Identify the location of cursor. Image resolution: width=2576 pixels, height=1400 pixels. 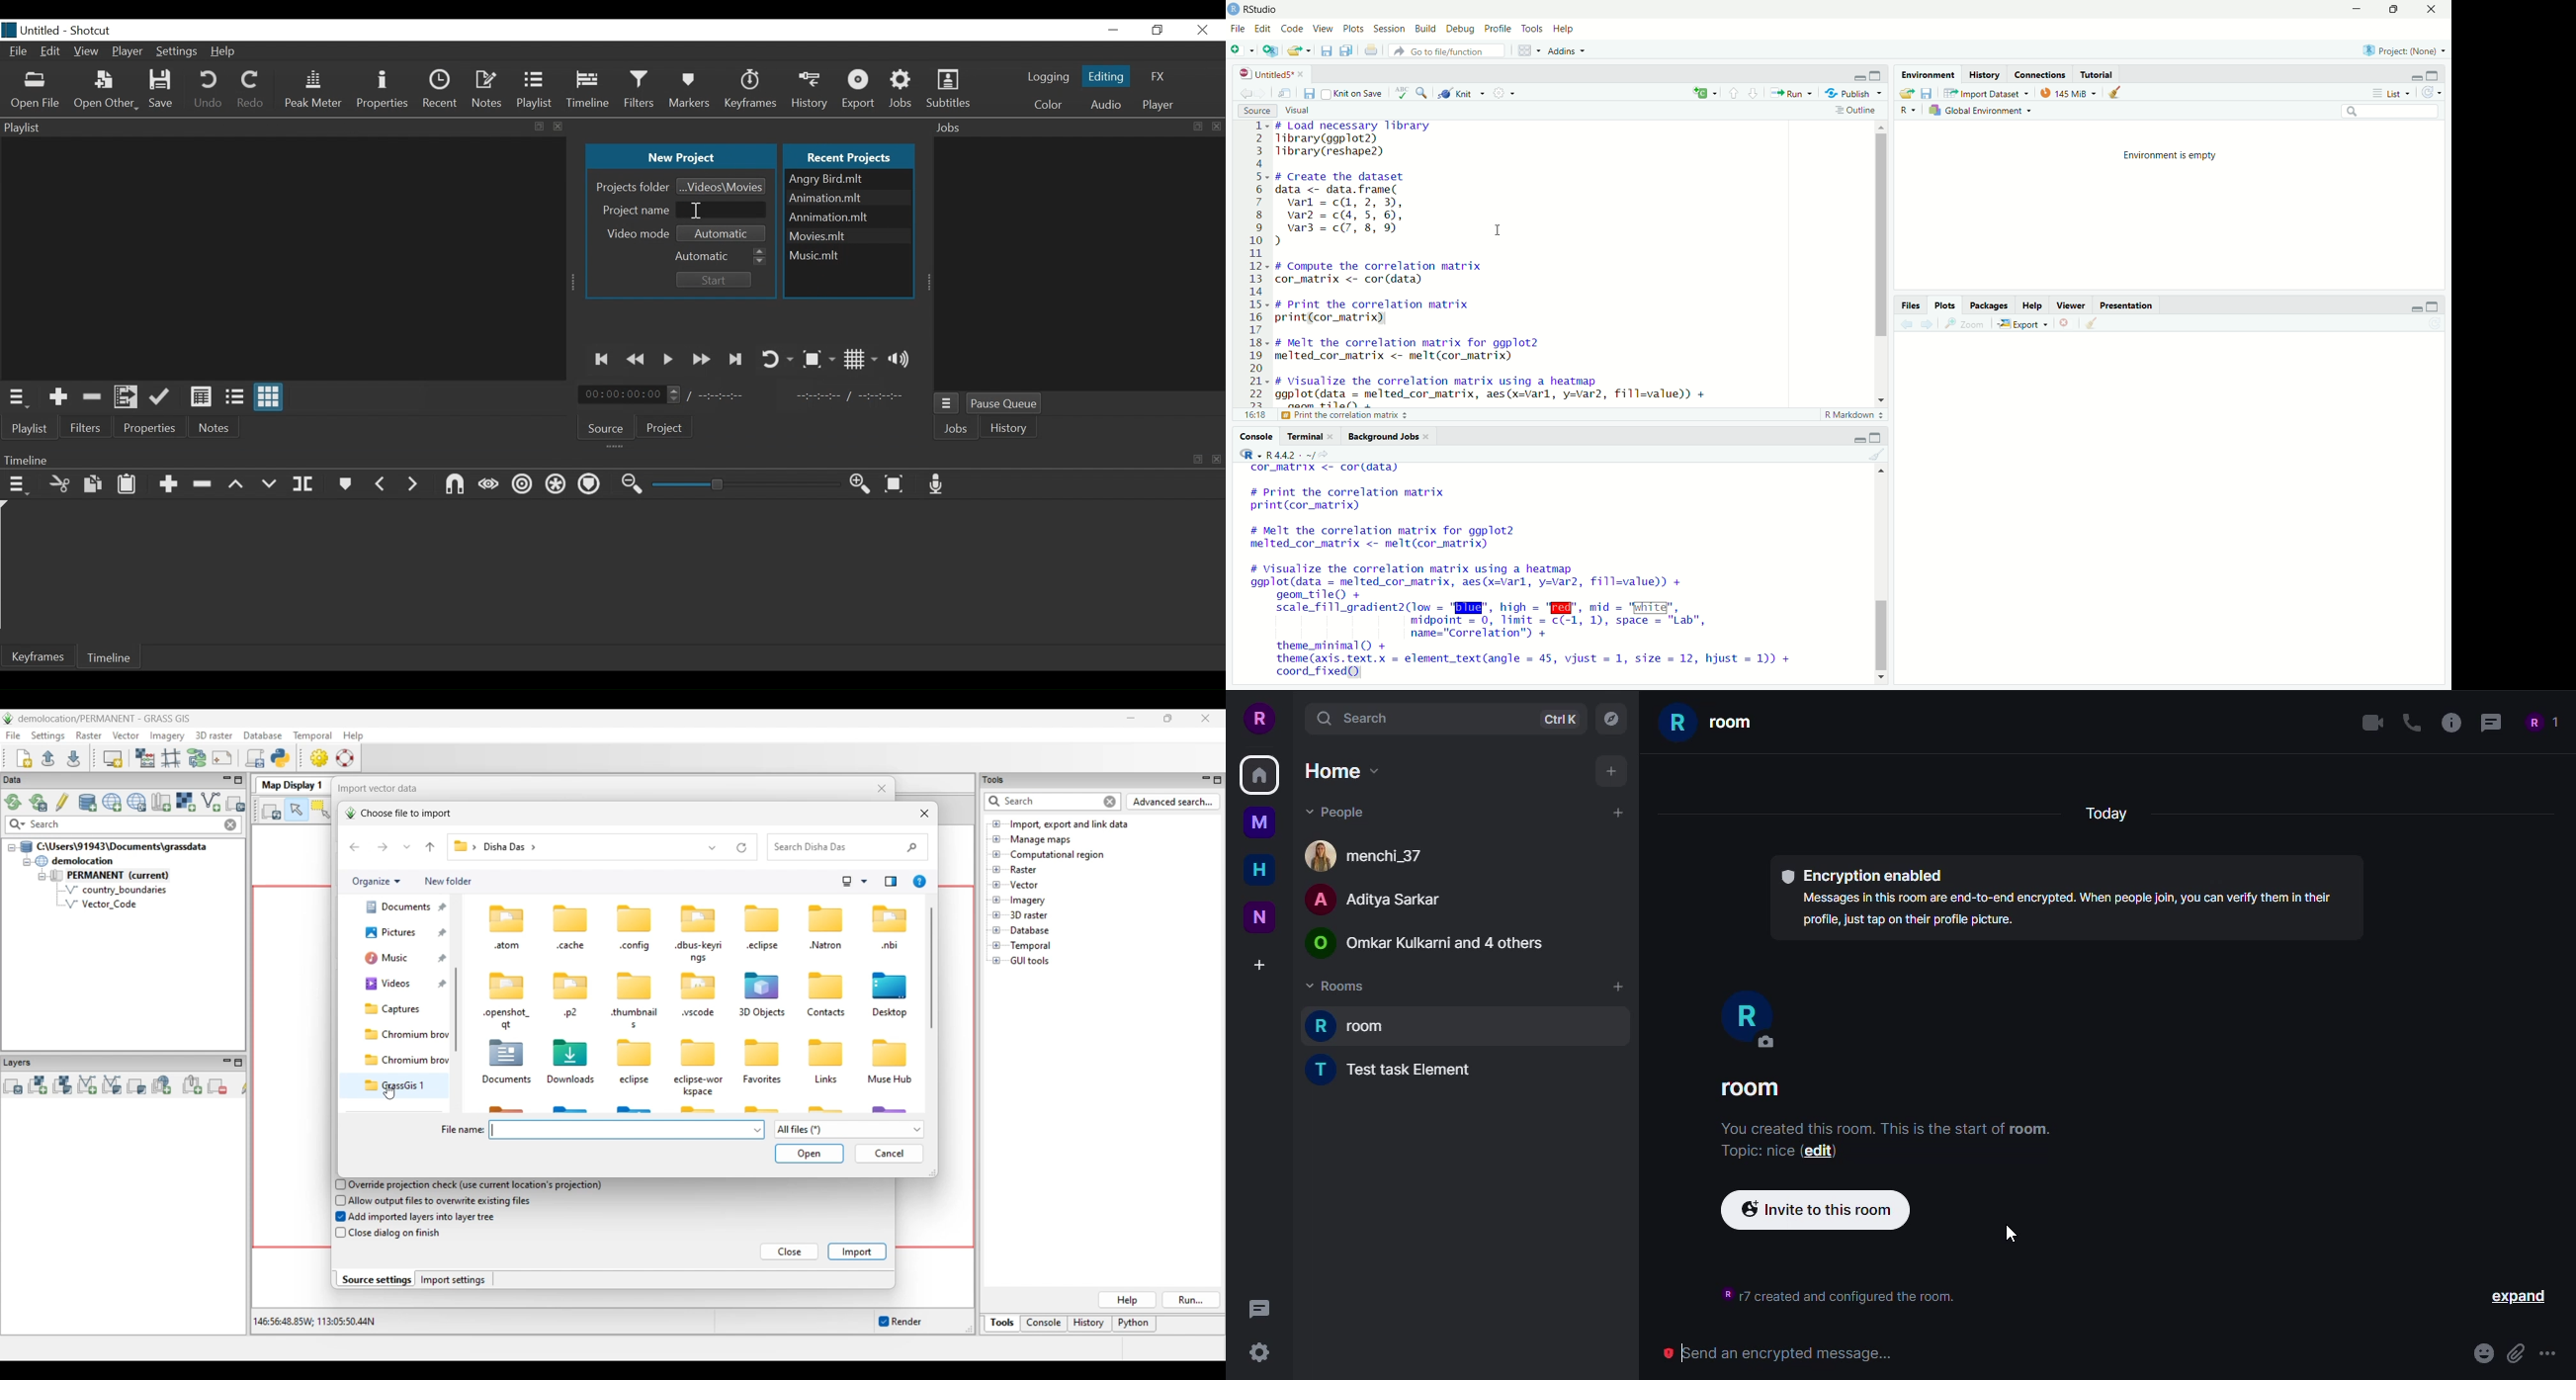
(2010, 1233).